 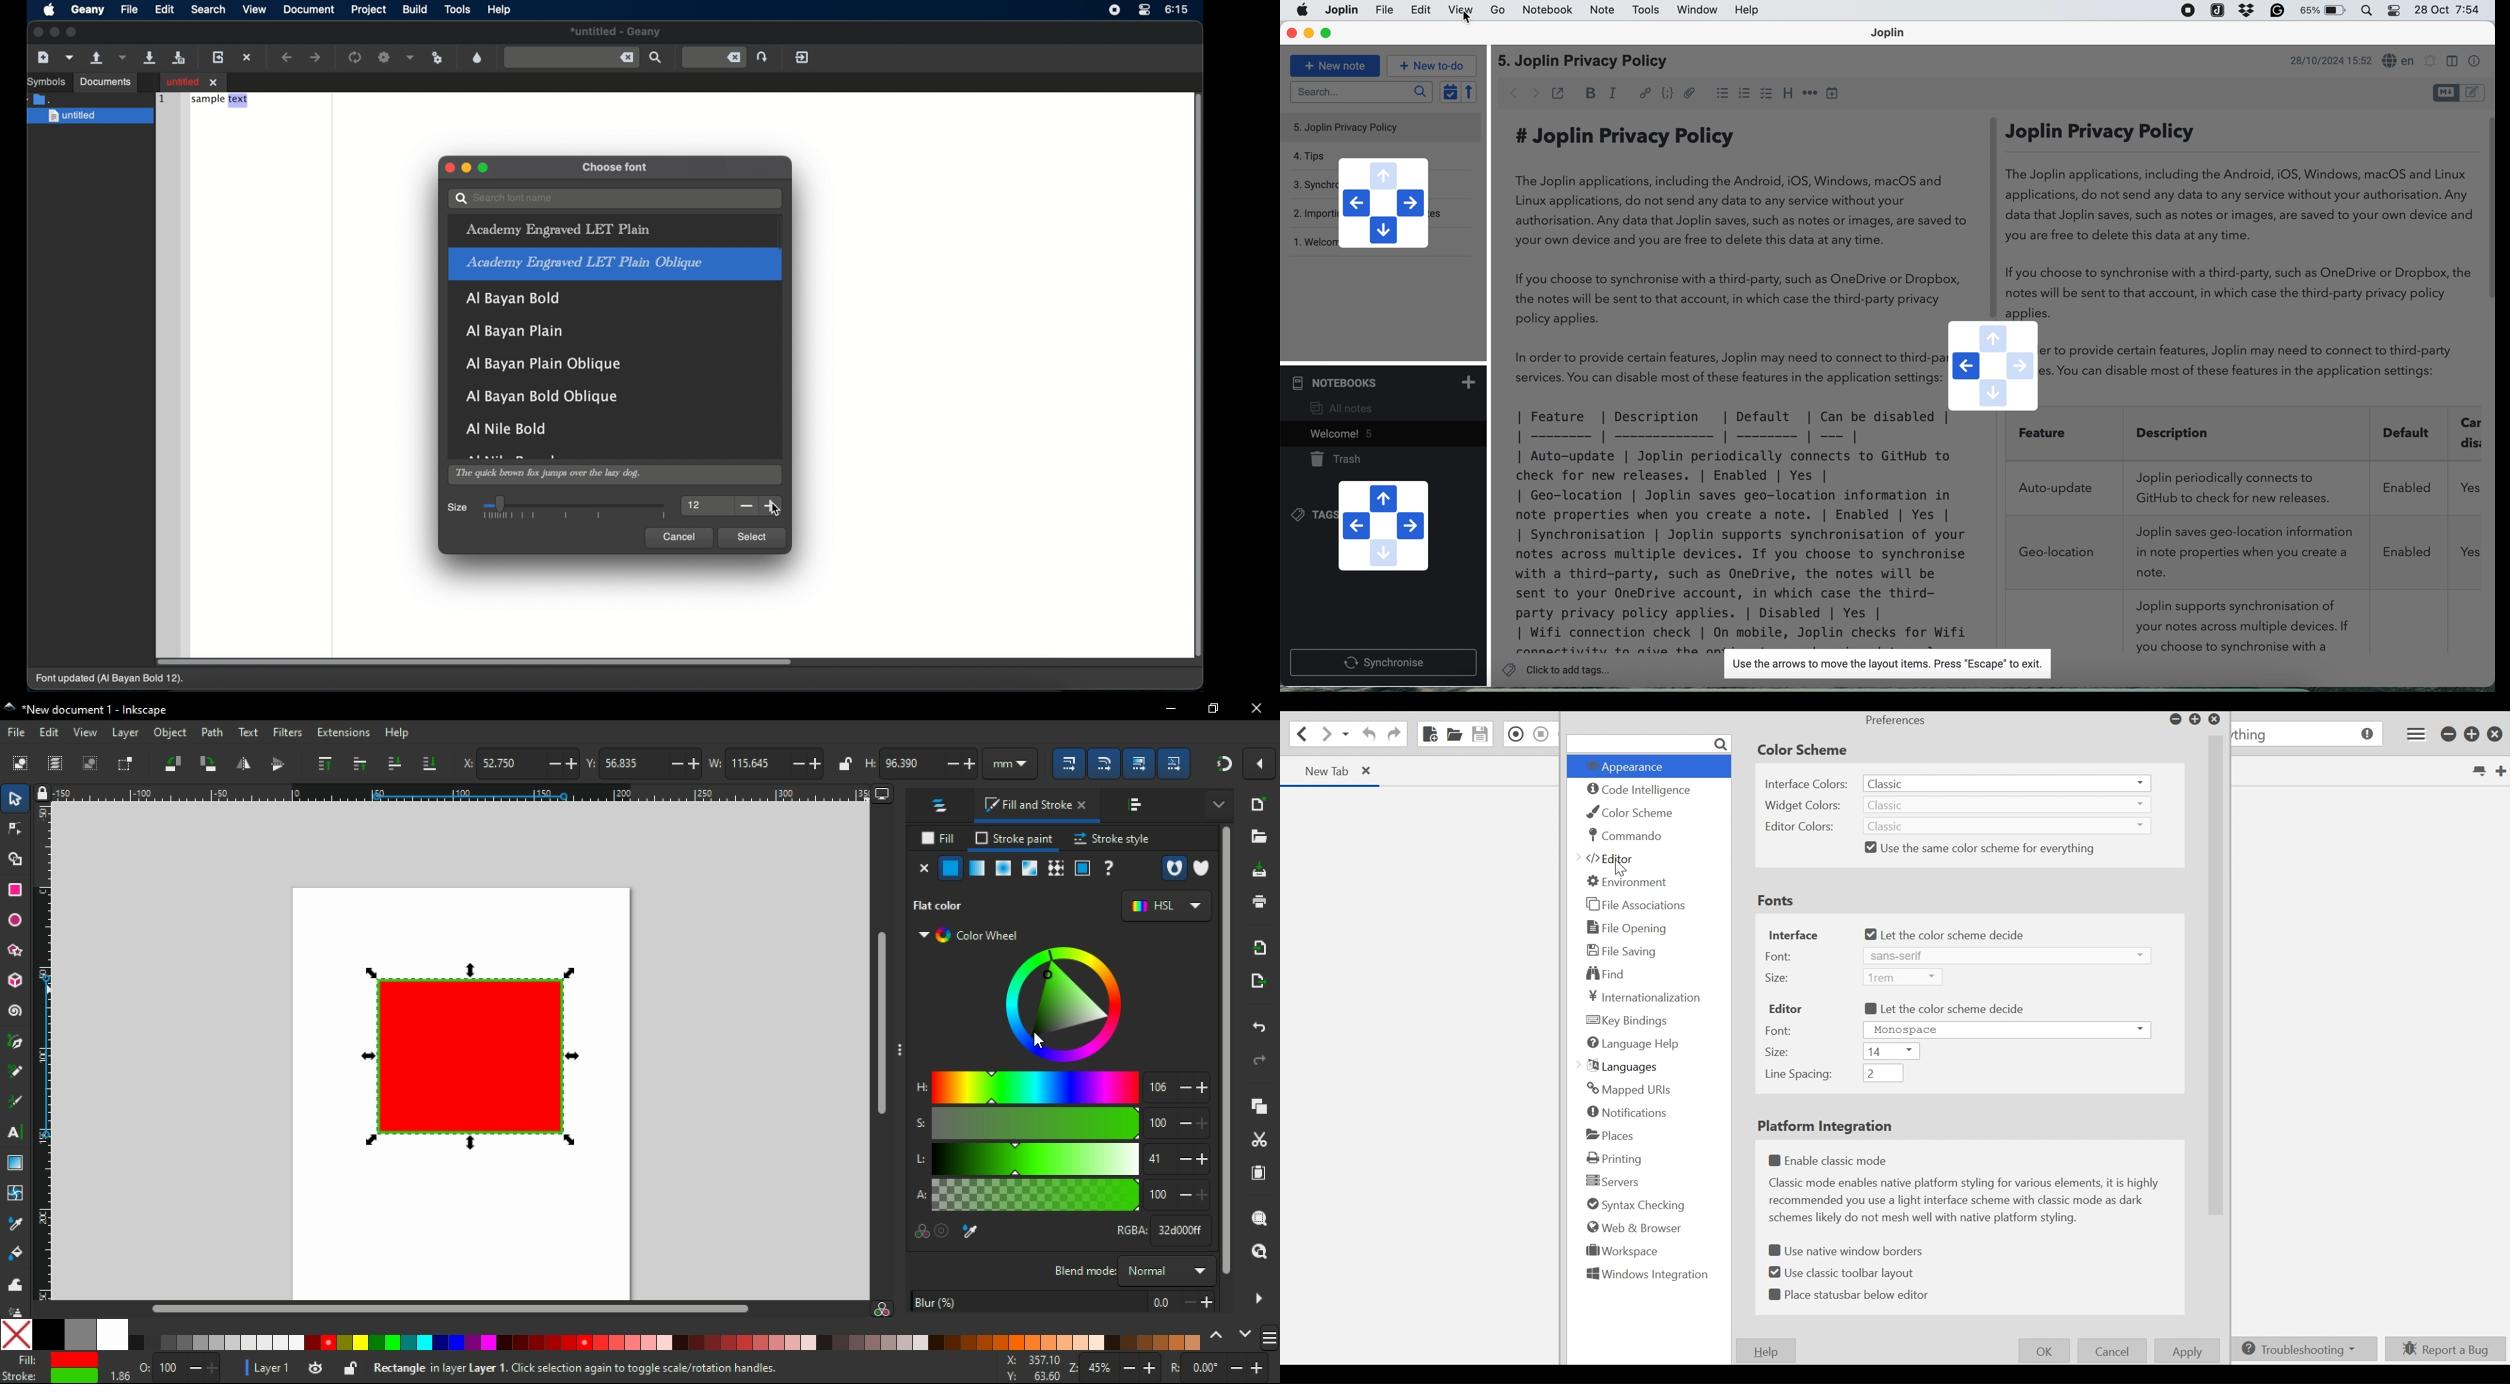 What do you see at coordinates (616, 168) in the screenshot?
I see `choose font` at bounding box center [616, 168].